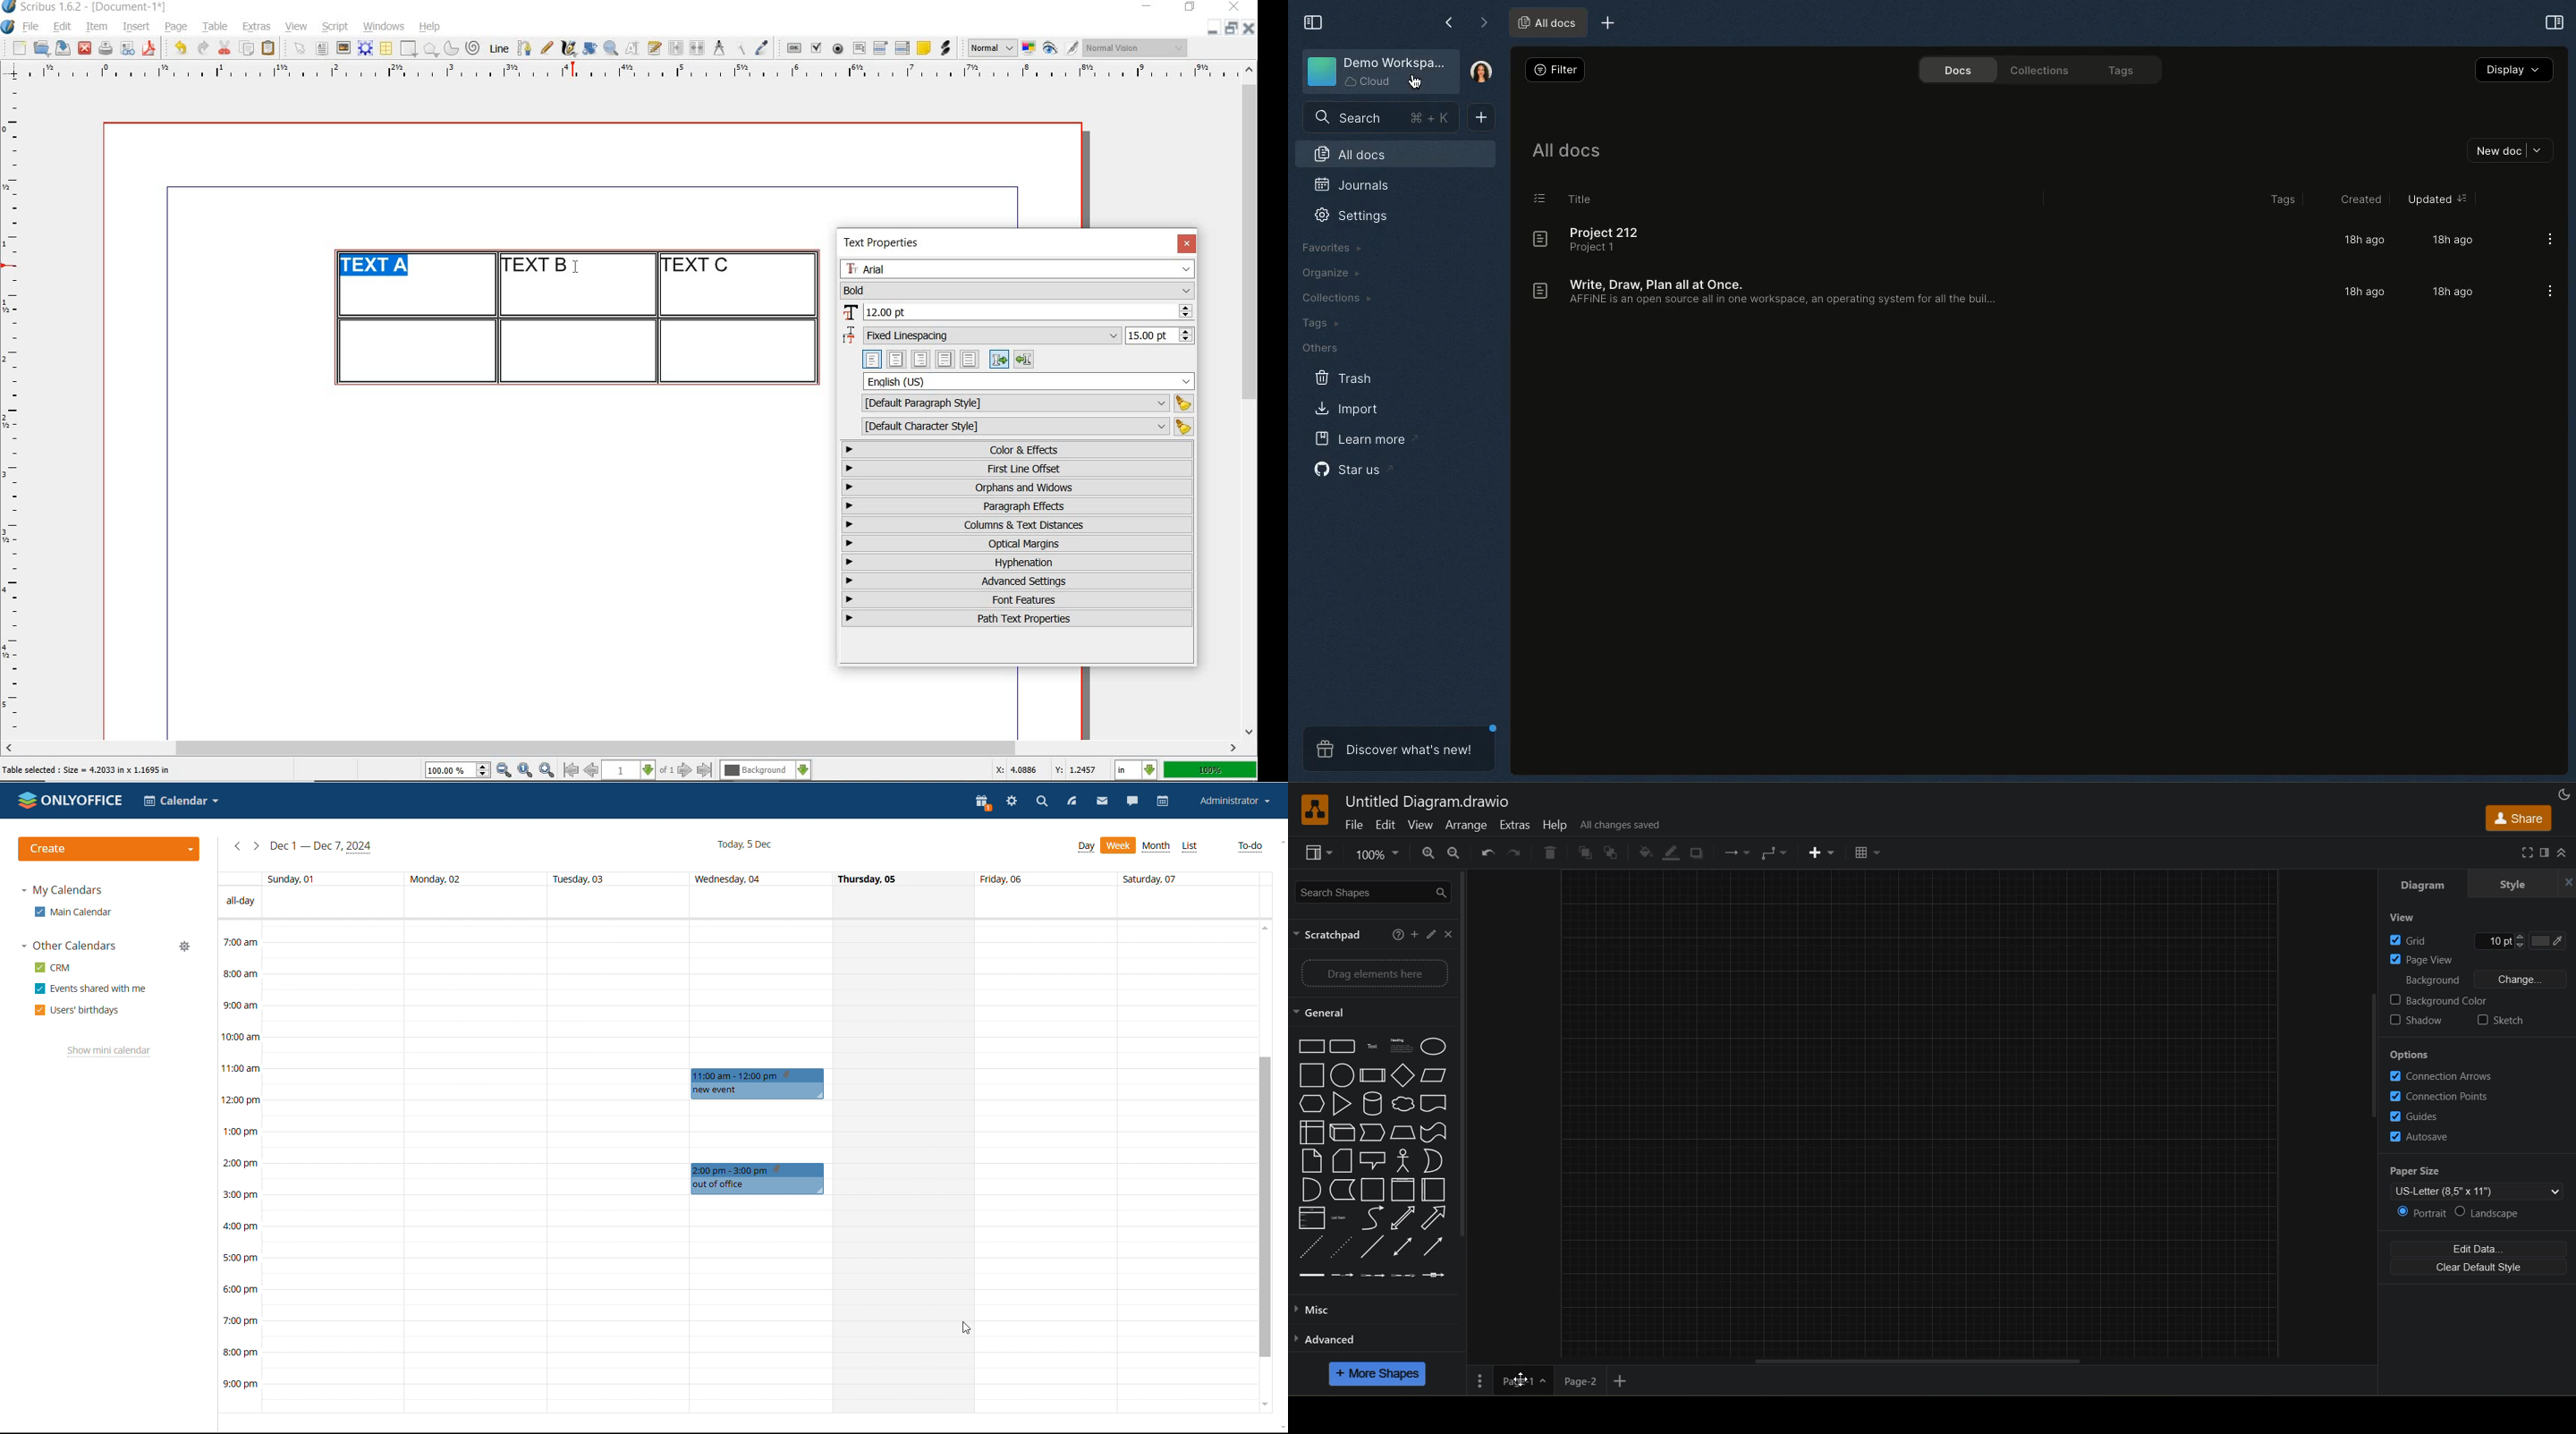 This screenshot has height=1456, width=2576. I want to click on go to first page, so click(570, 770).